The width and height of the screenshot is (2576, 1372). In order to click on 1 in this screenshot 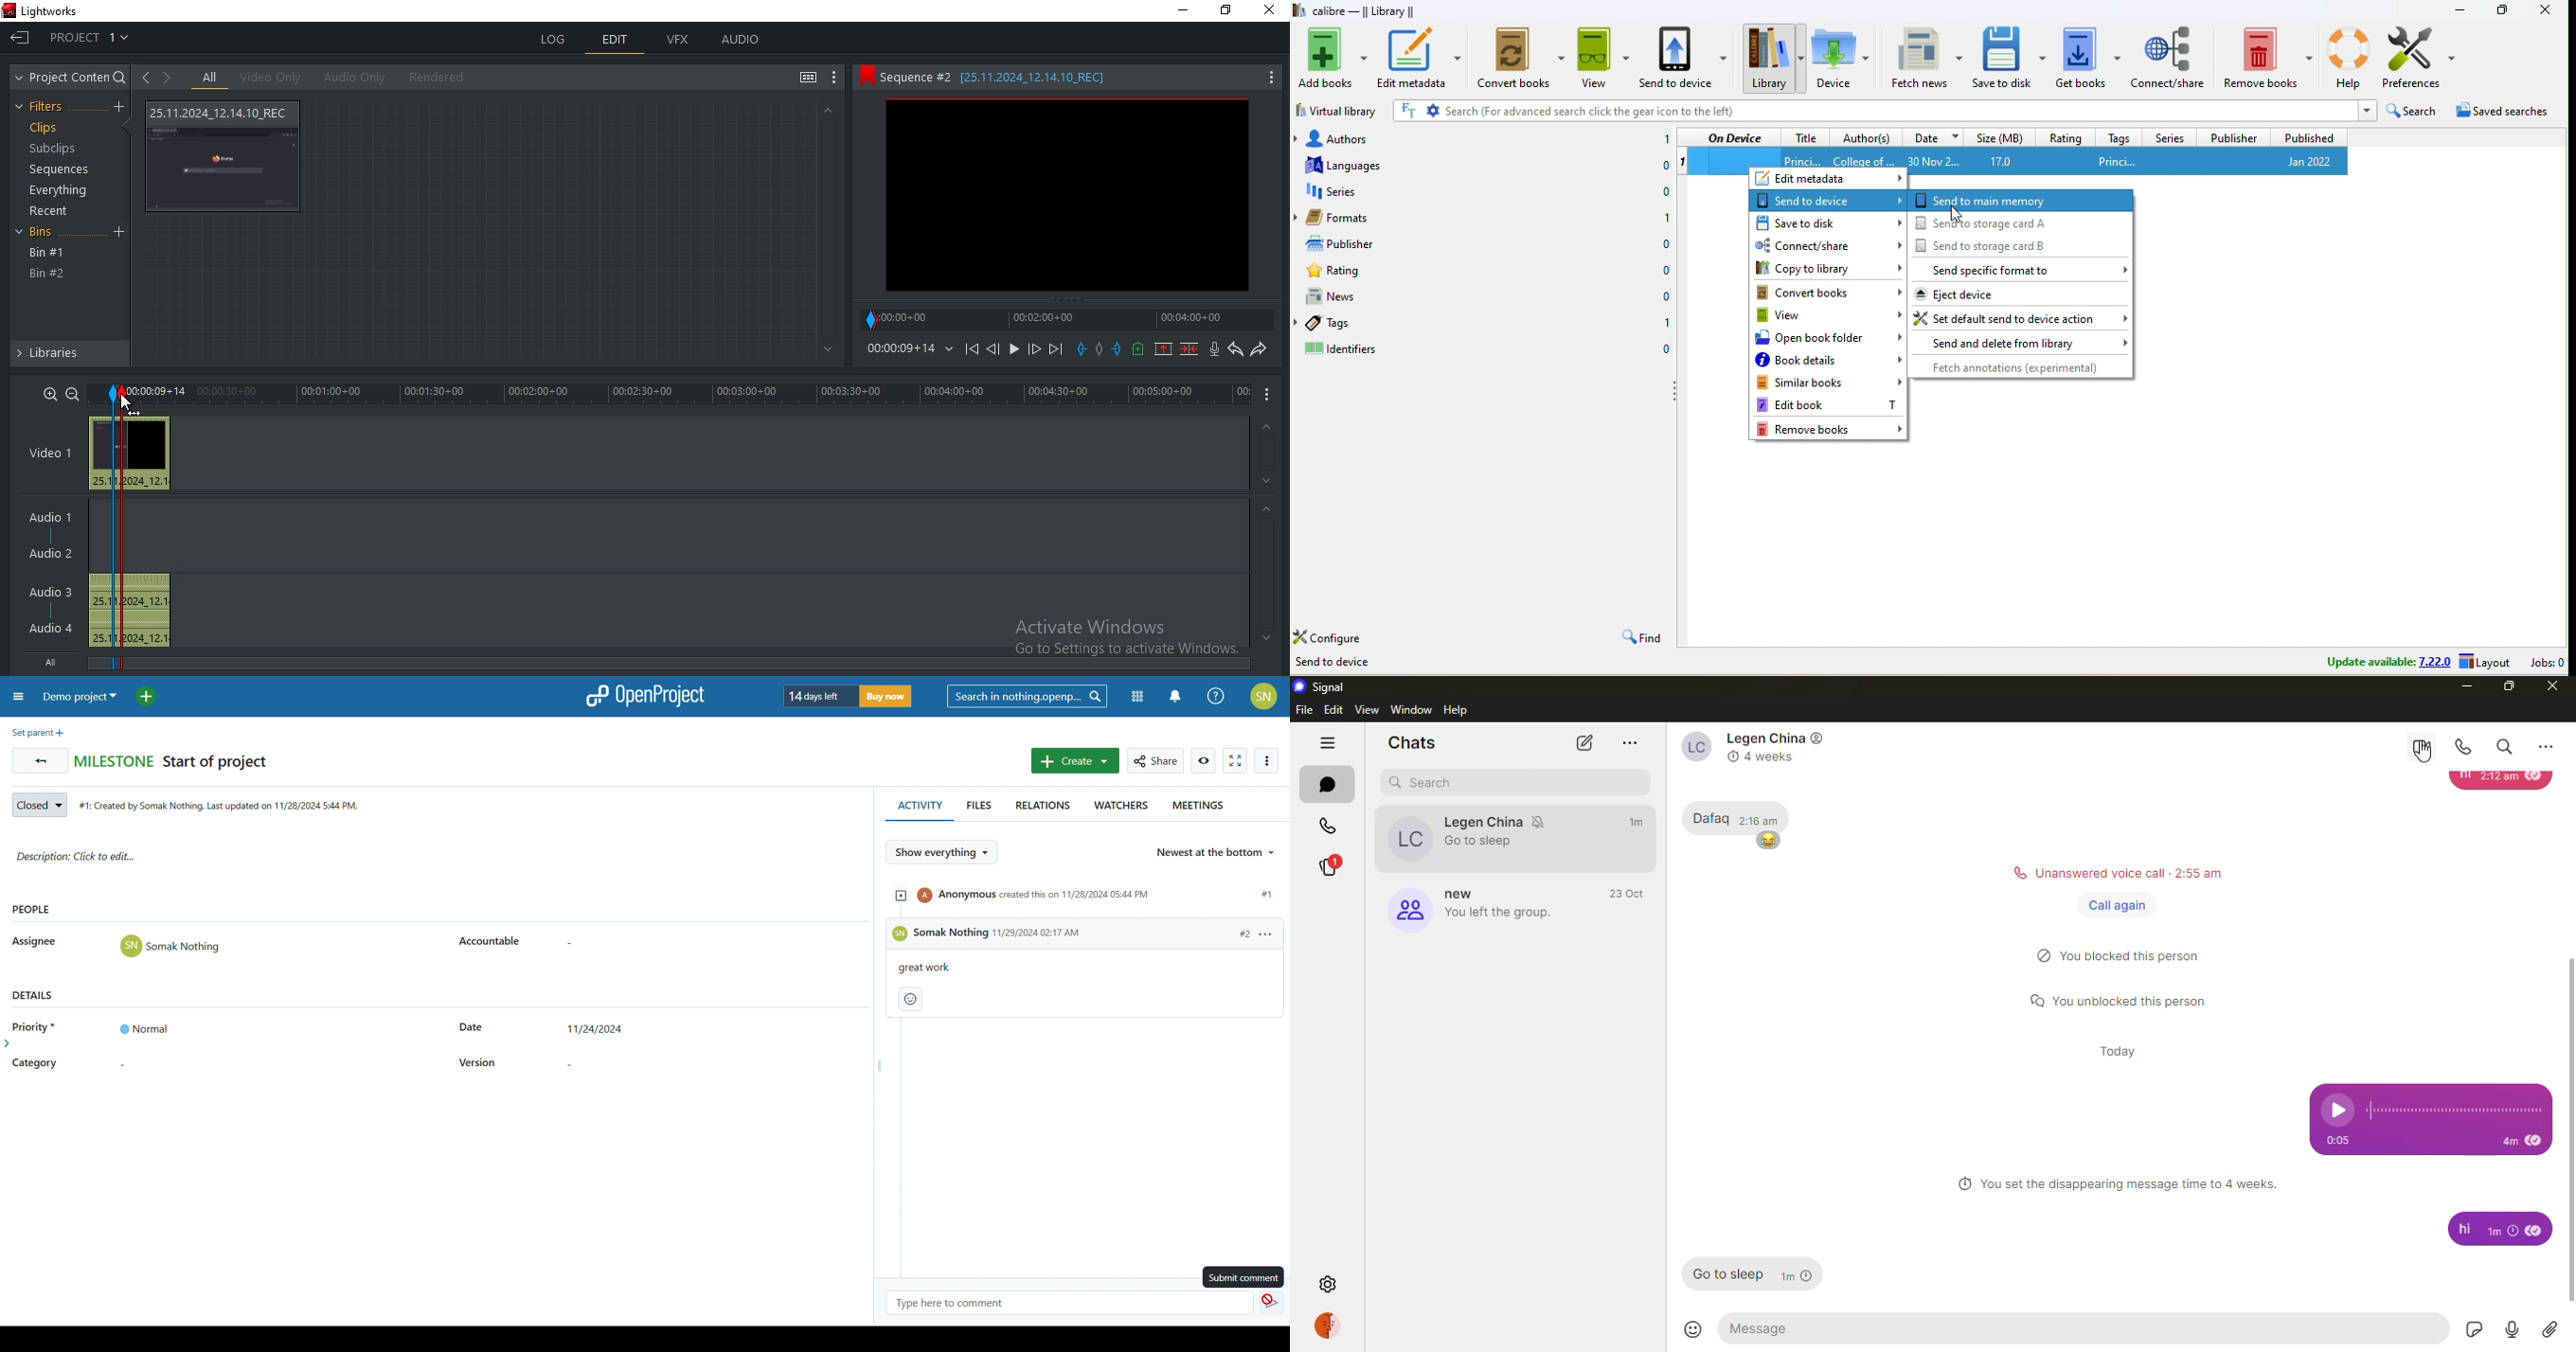, I will do `click(1663, 217)`.